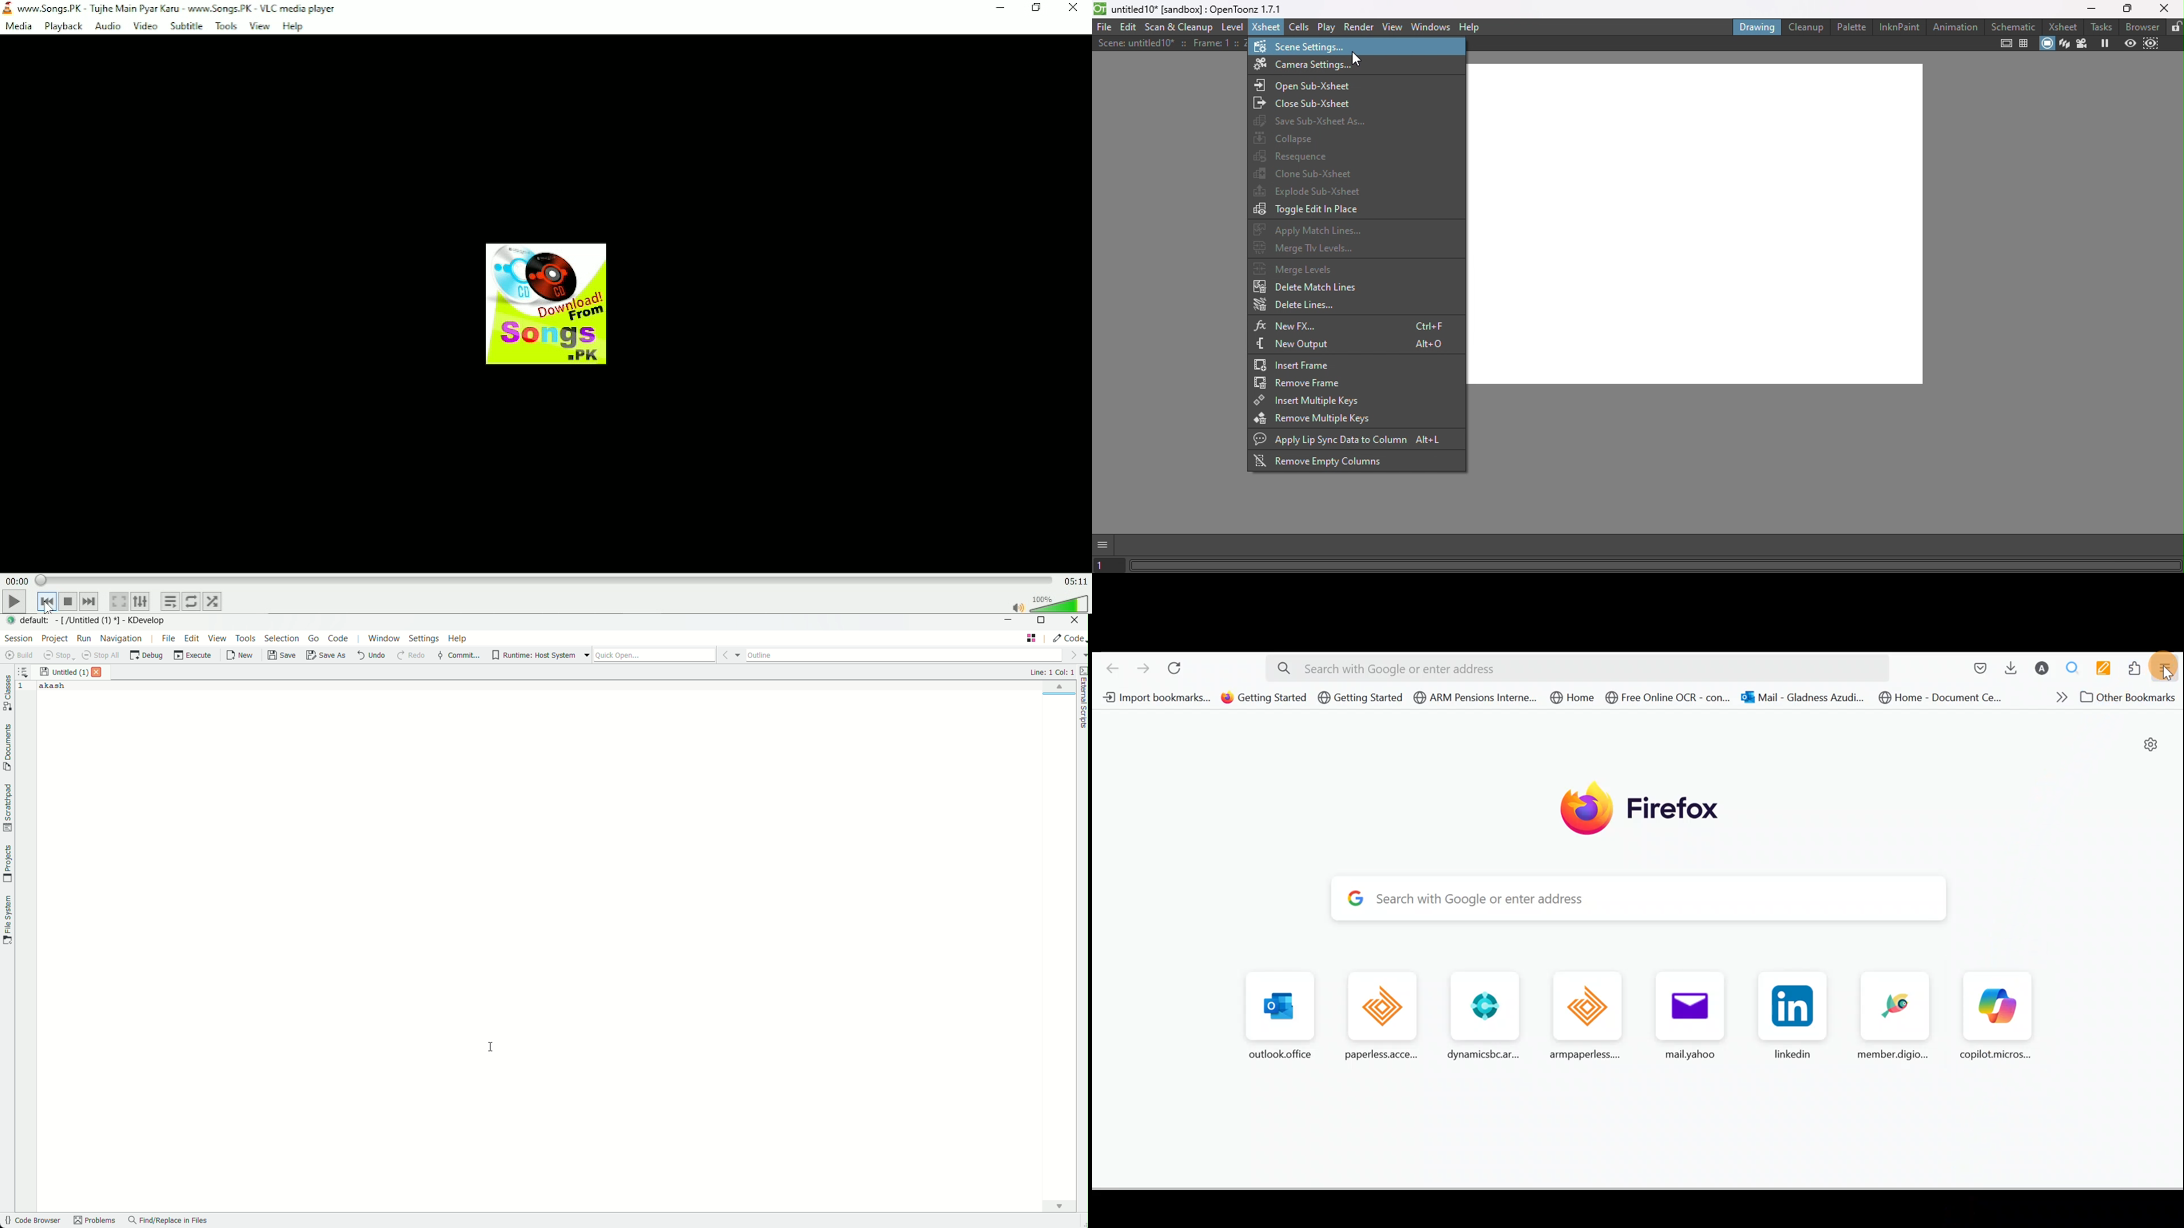  I want to click on armpaperless...., so click(1584, 1017).